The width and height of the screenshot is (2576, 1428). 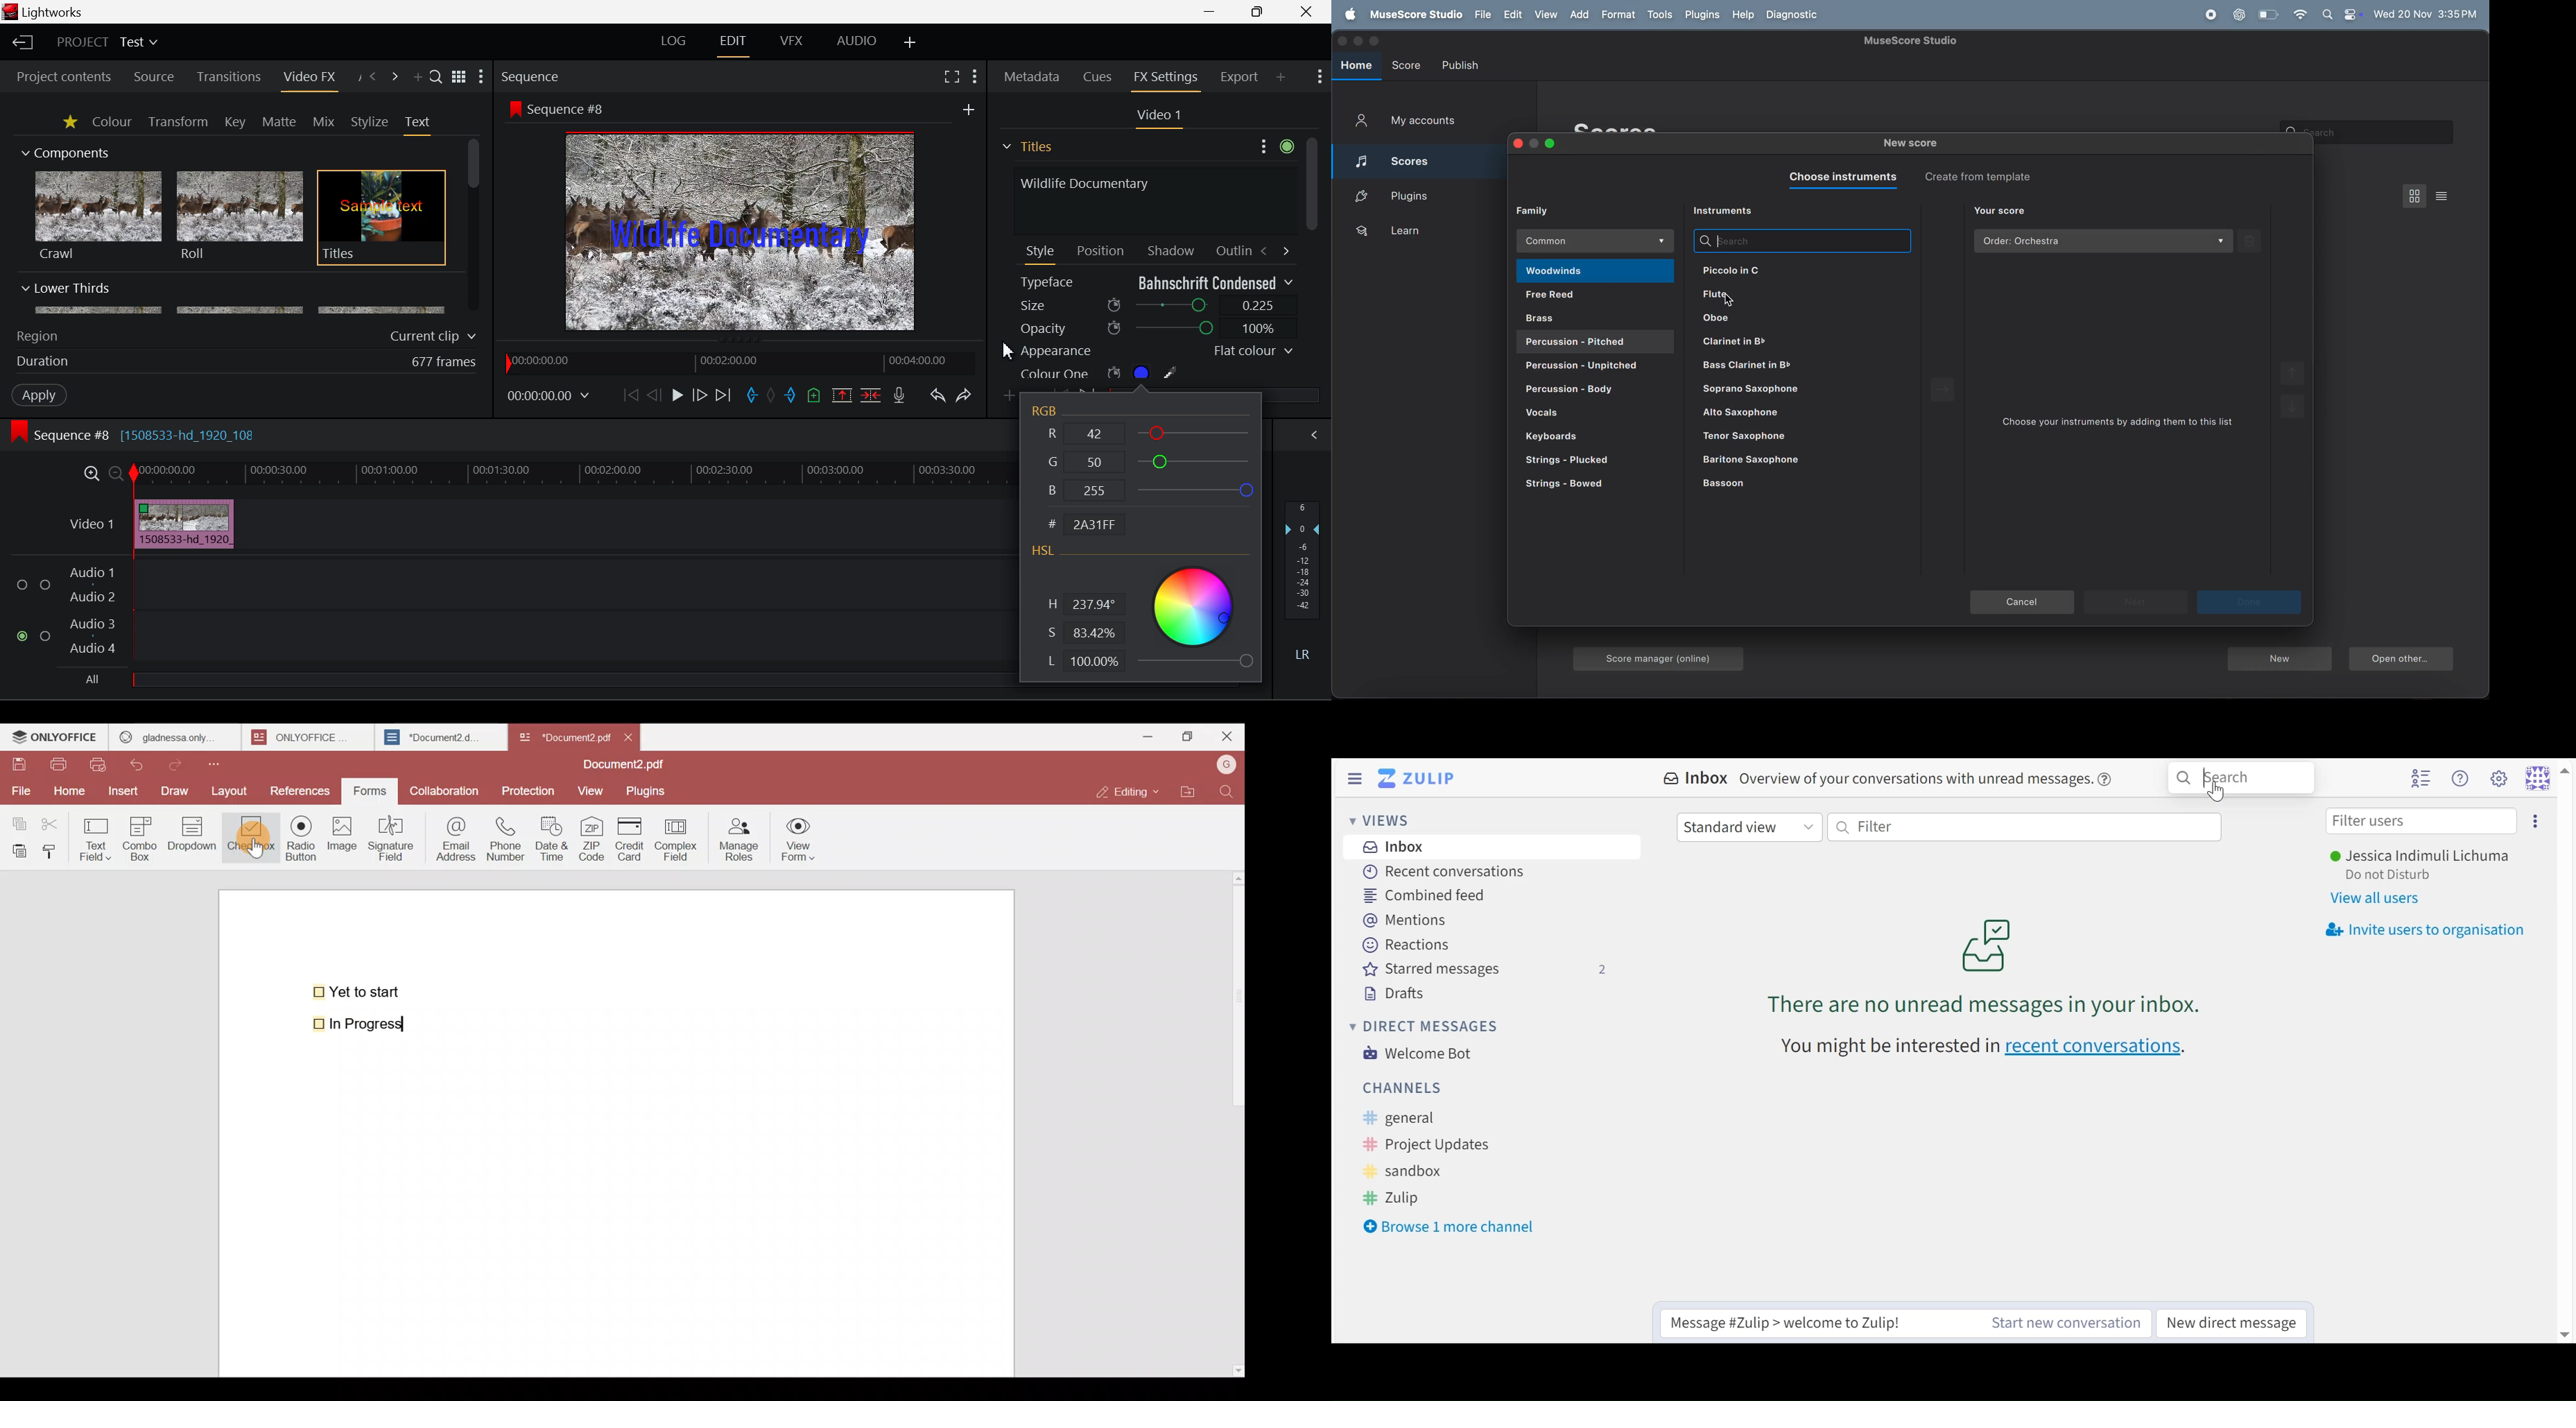 What do you see at coordinates (139, 837) in the screenshot?
I see `Combo box` at bounding box center [139, 837].